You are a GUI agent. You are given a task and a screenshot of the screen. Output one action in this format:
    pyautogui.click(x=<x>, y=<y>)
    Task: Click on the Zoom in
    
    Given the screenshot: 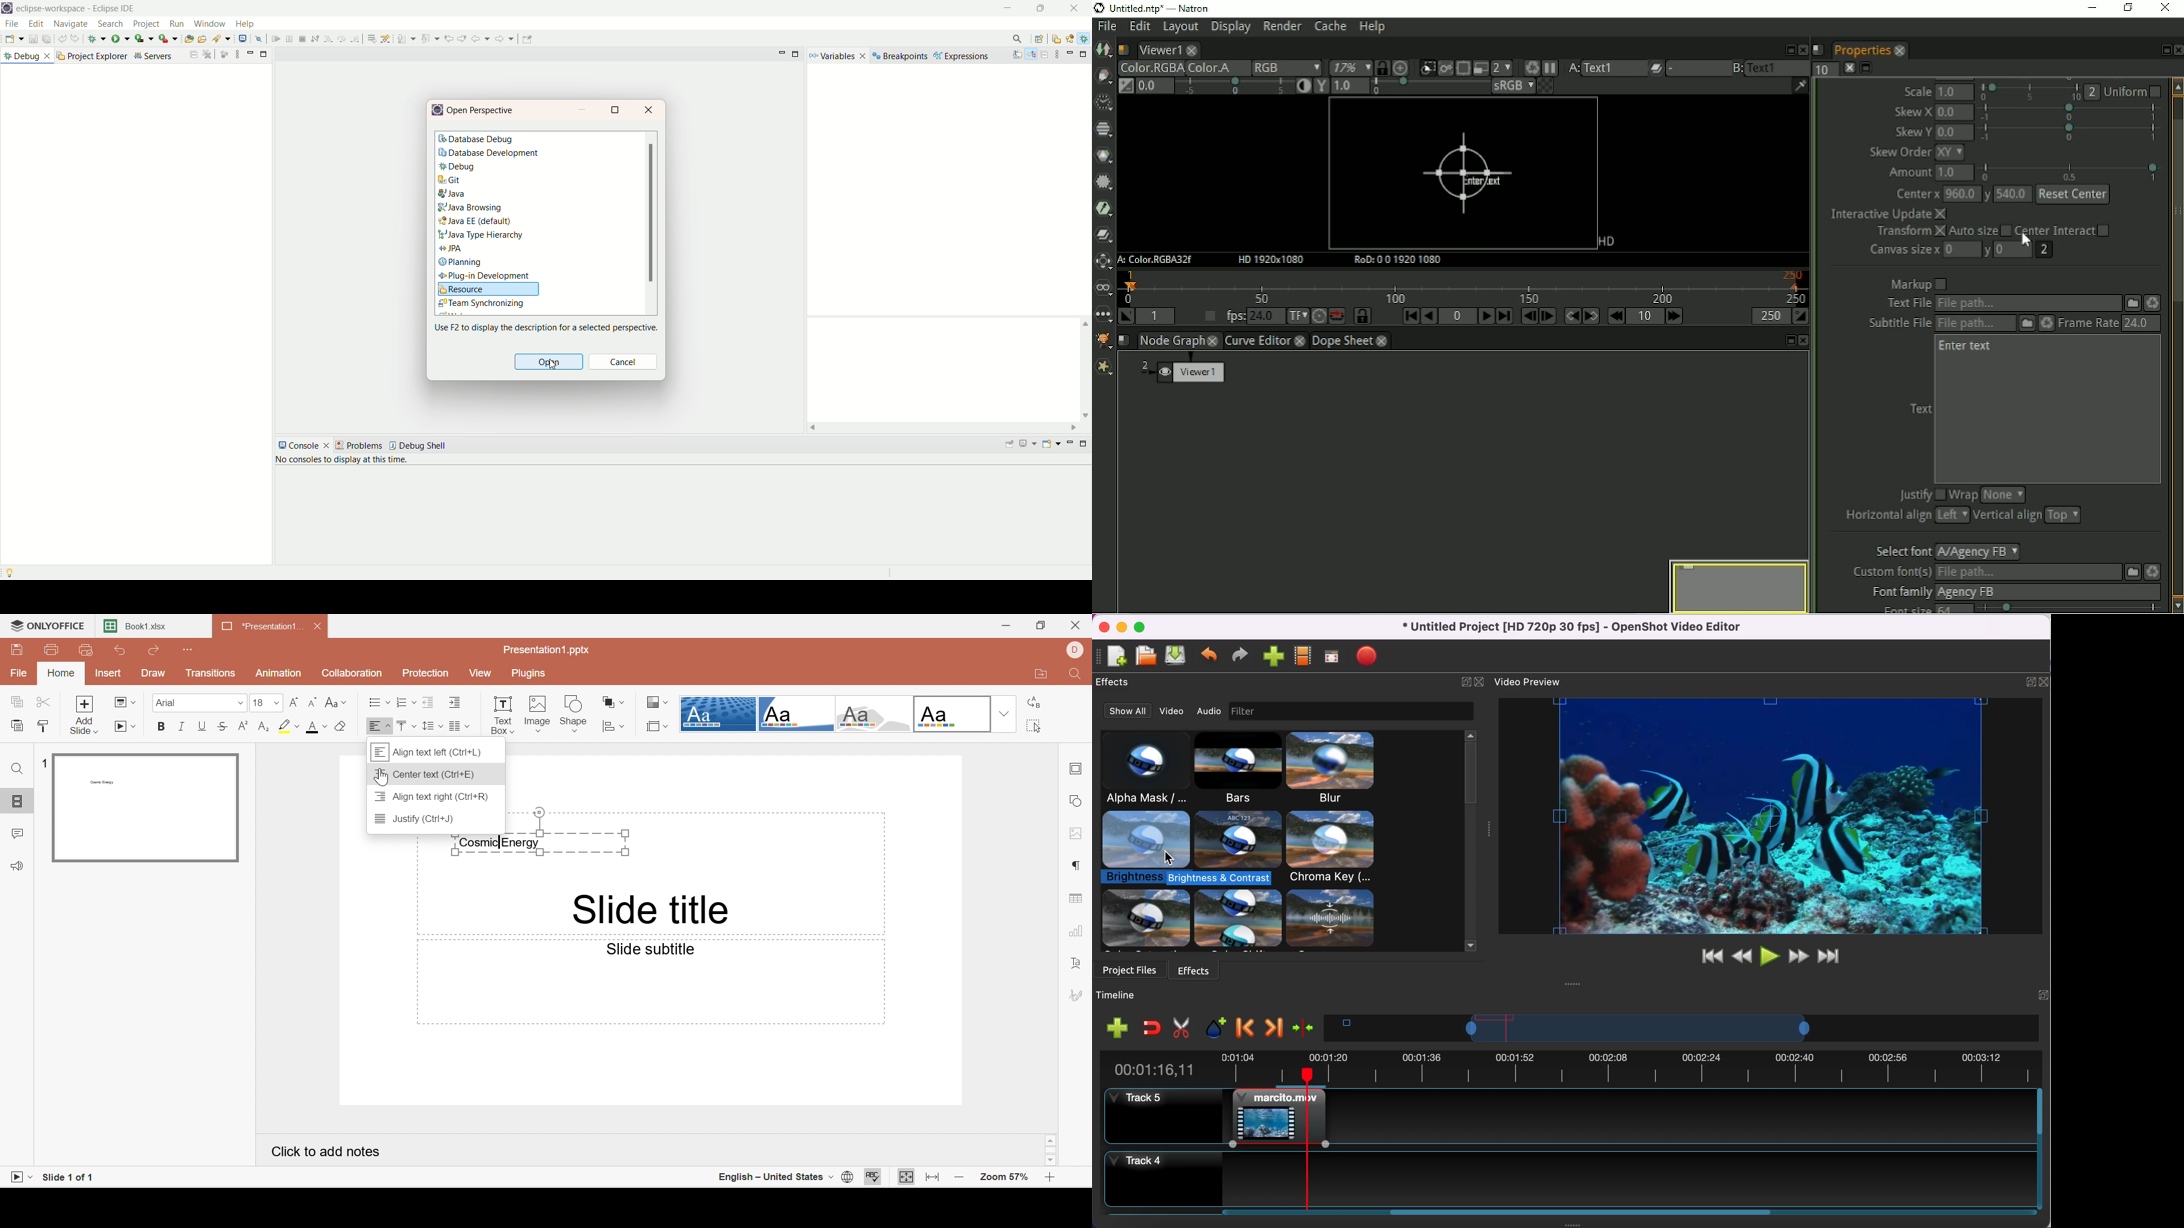 What is the action you would take?
    pyautogui.click(x=1050, y=1177)
    